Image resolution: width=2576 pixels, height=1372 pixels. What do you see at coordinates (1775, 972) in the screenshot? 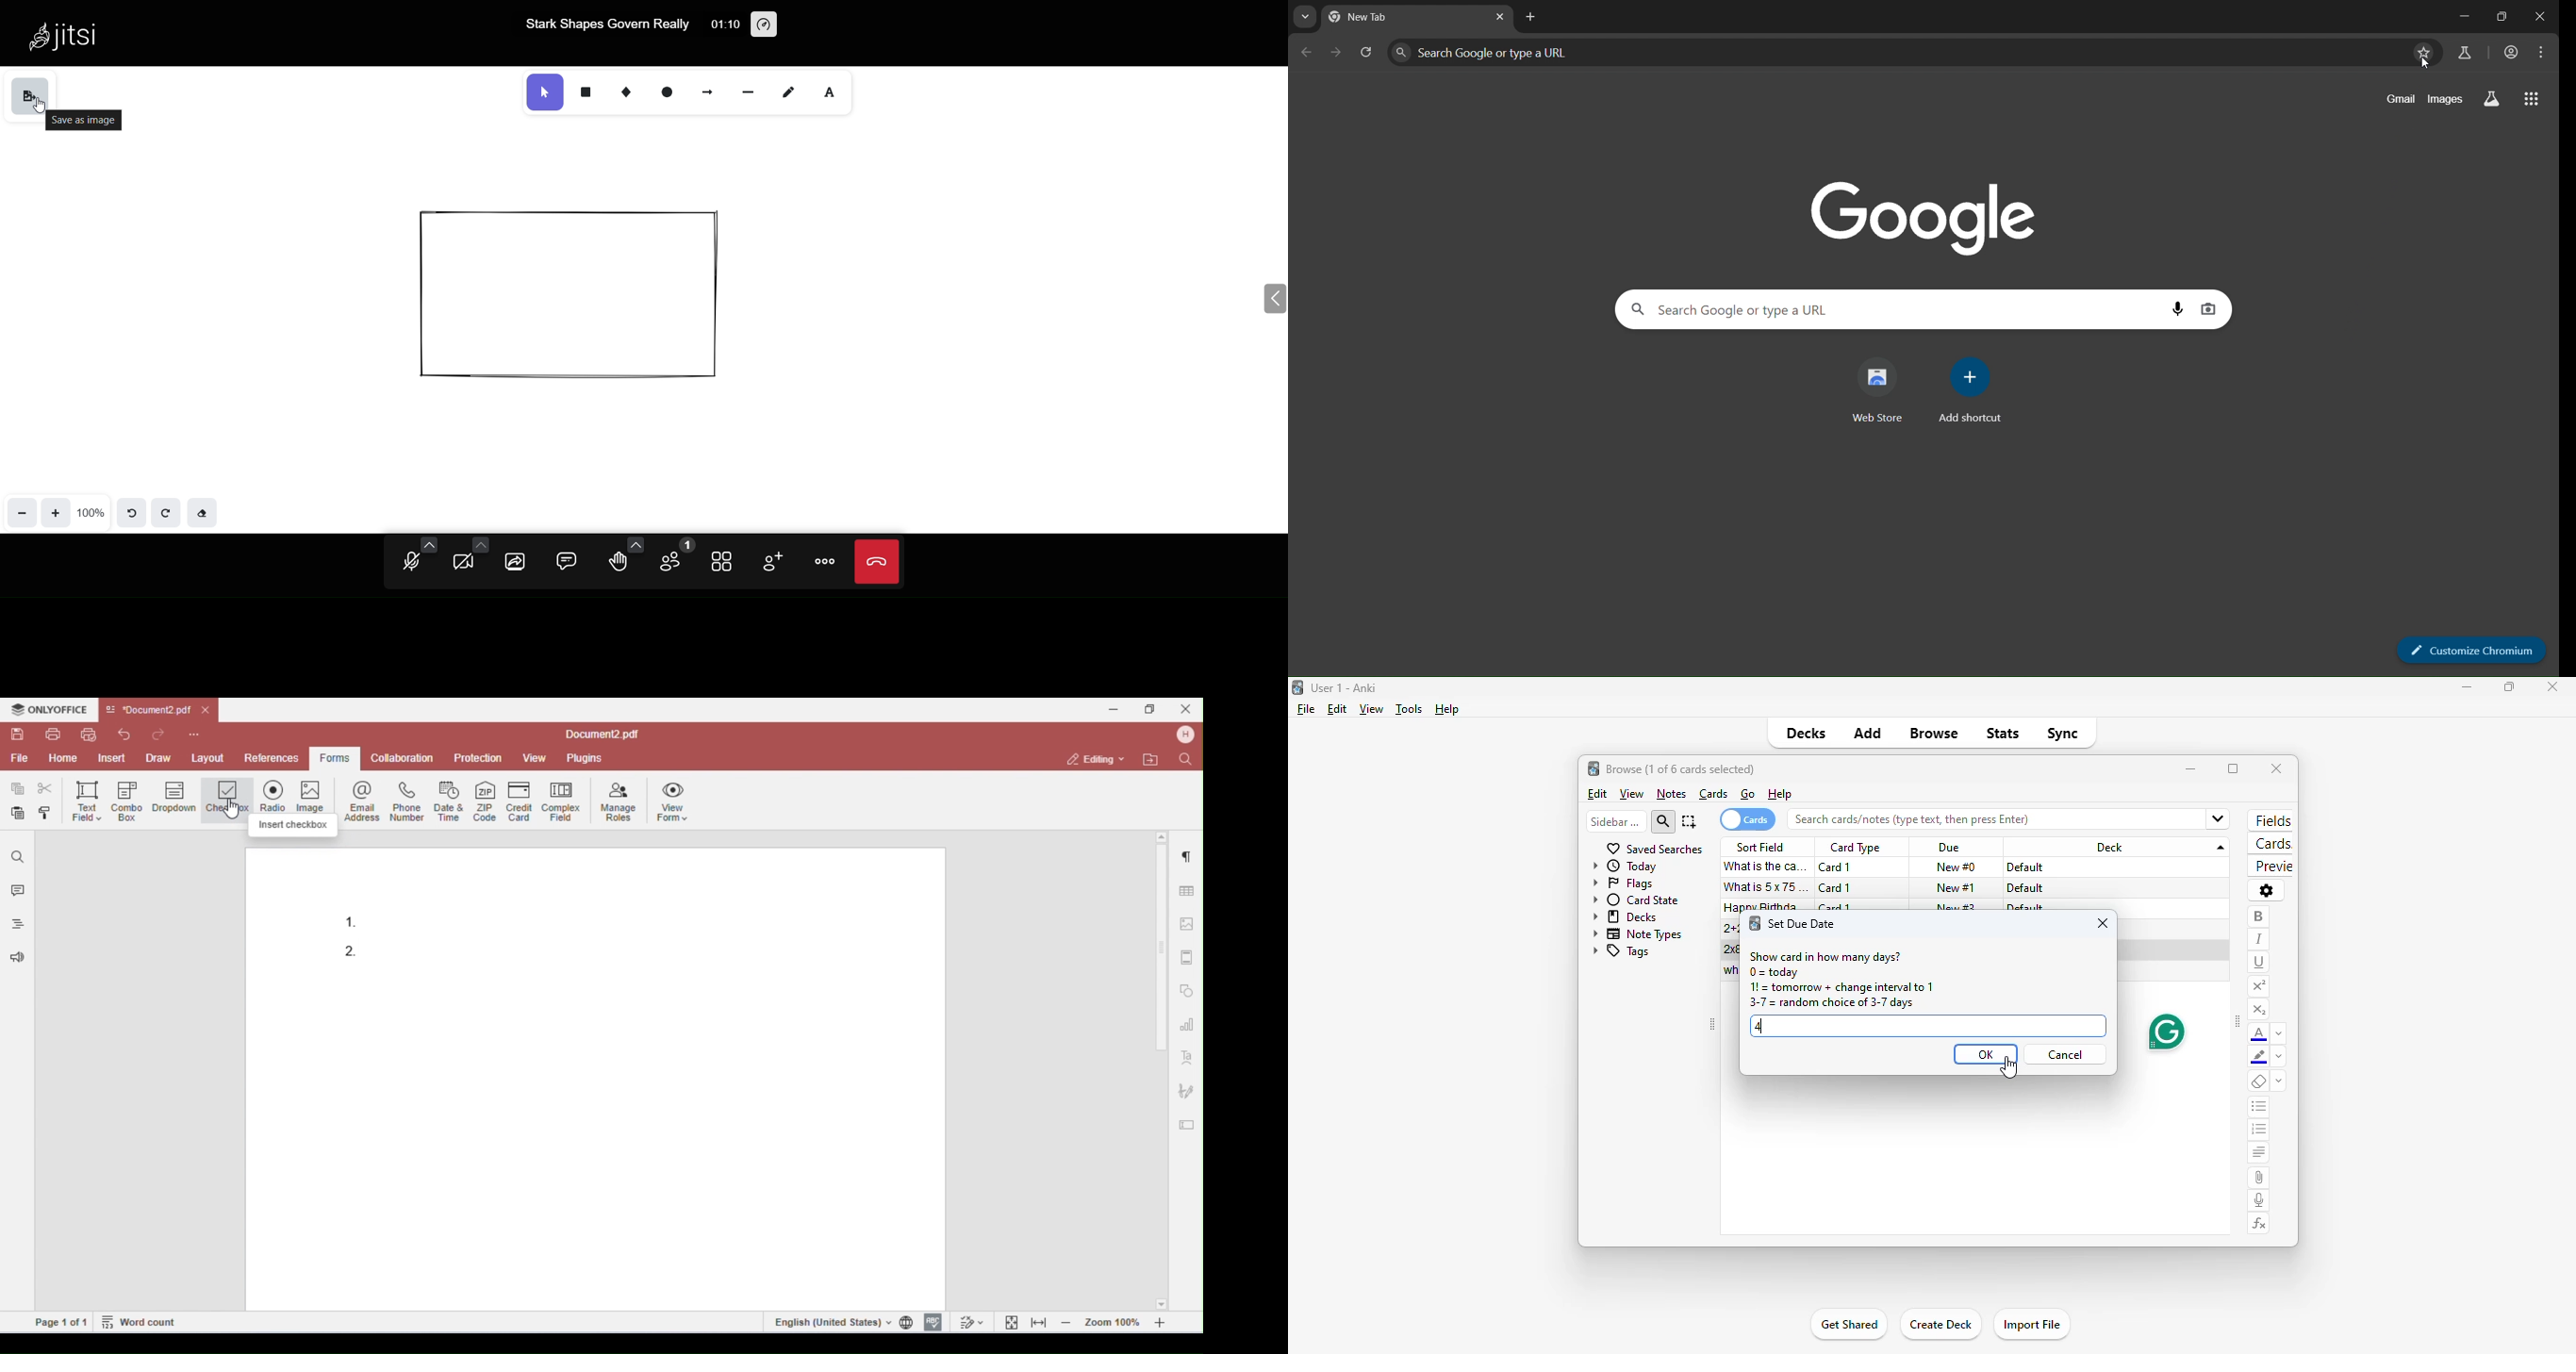
I see `0 = today` at bounding box center [1775, 972].